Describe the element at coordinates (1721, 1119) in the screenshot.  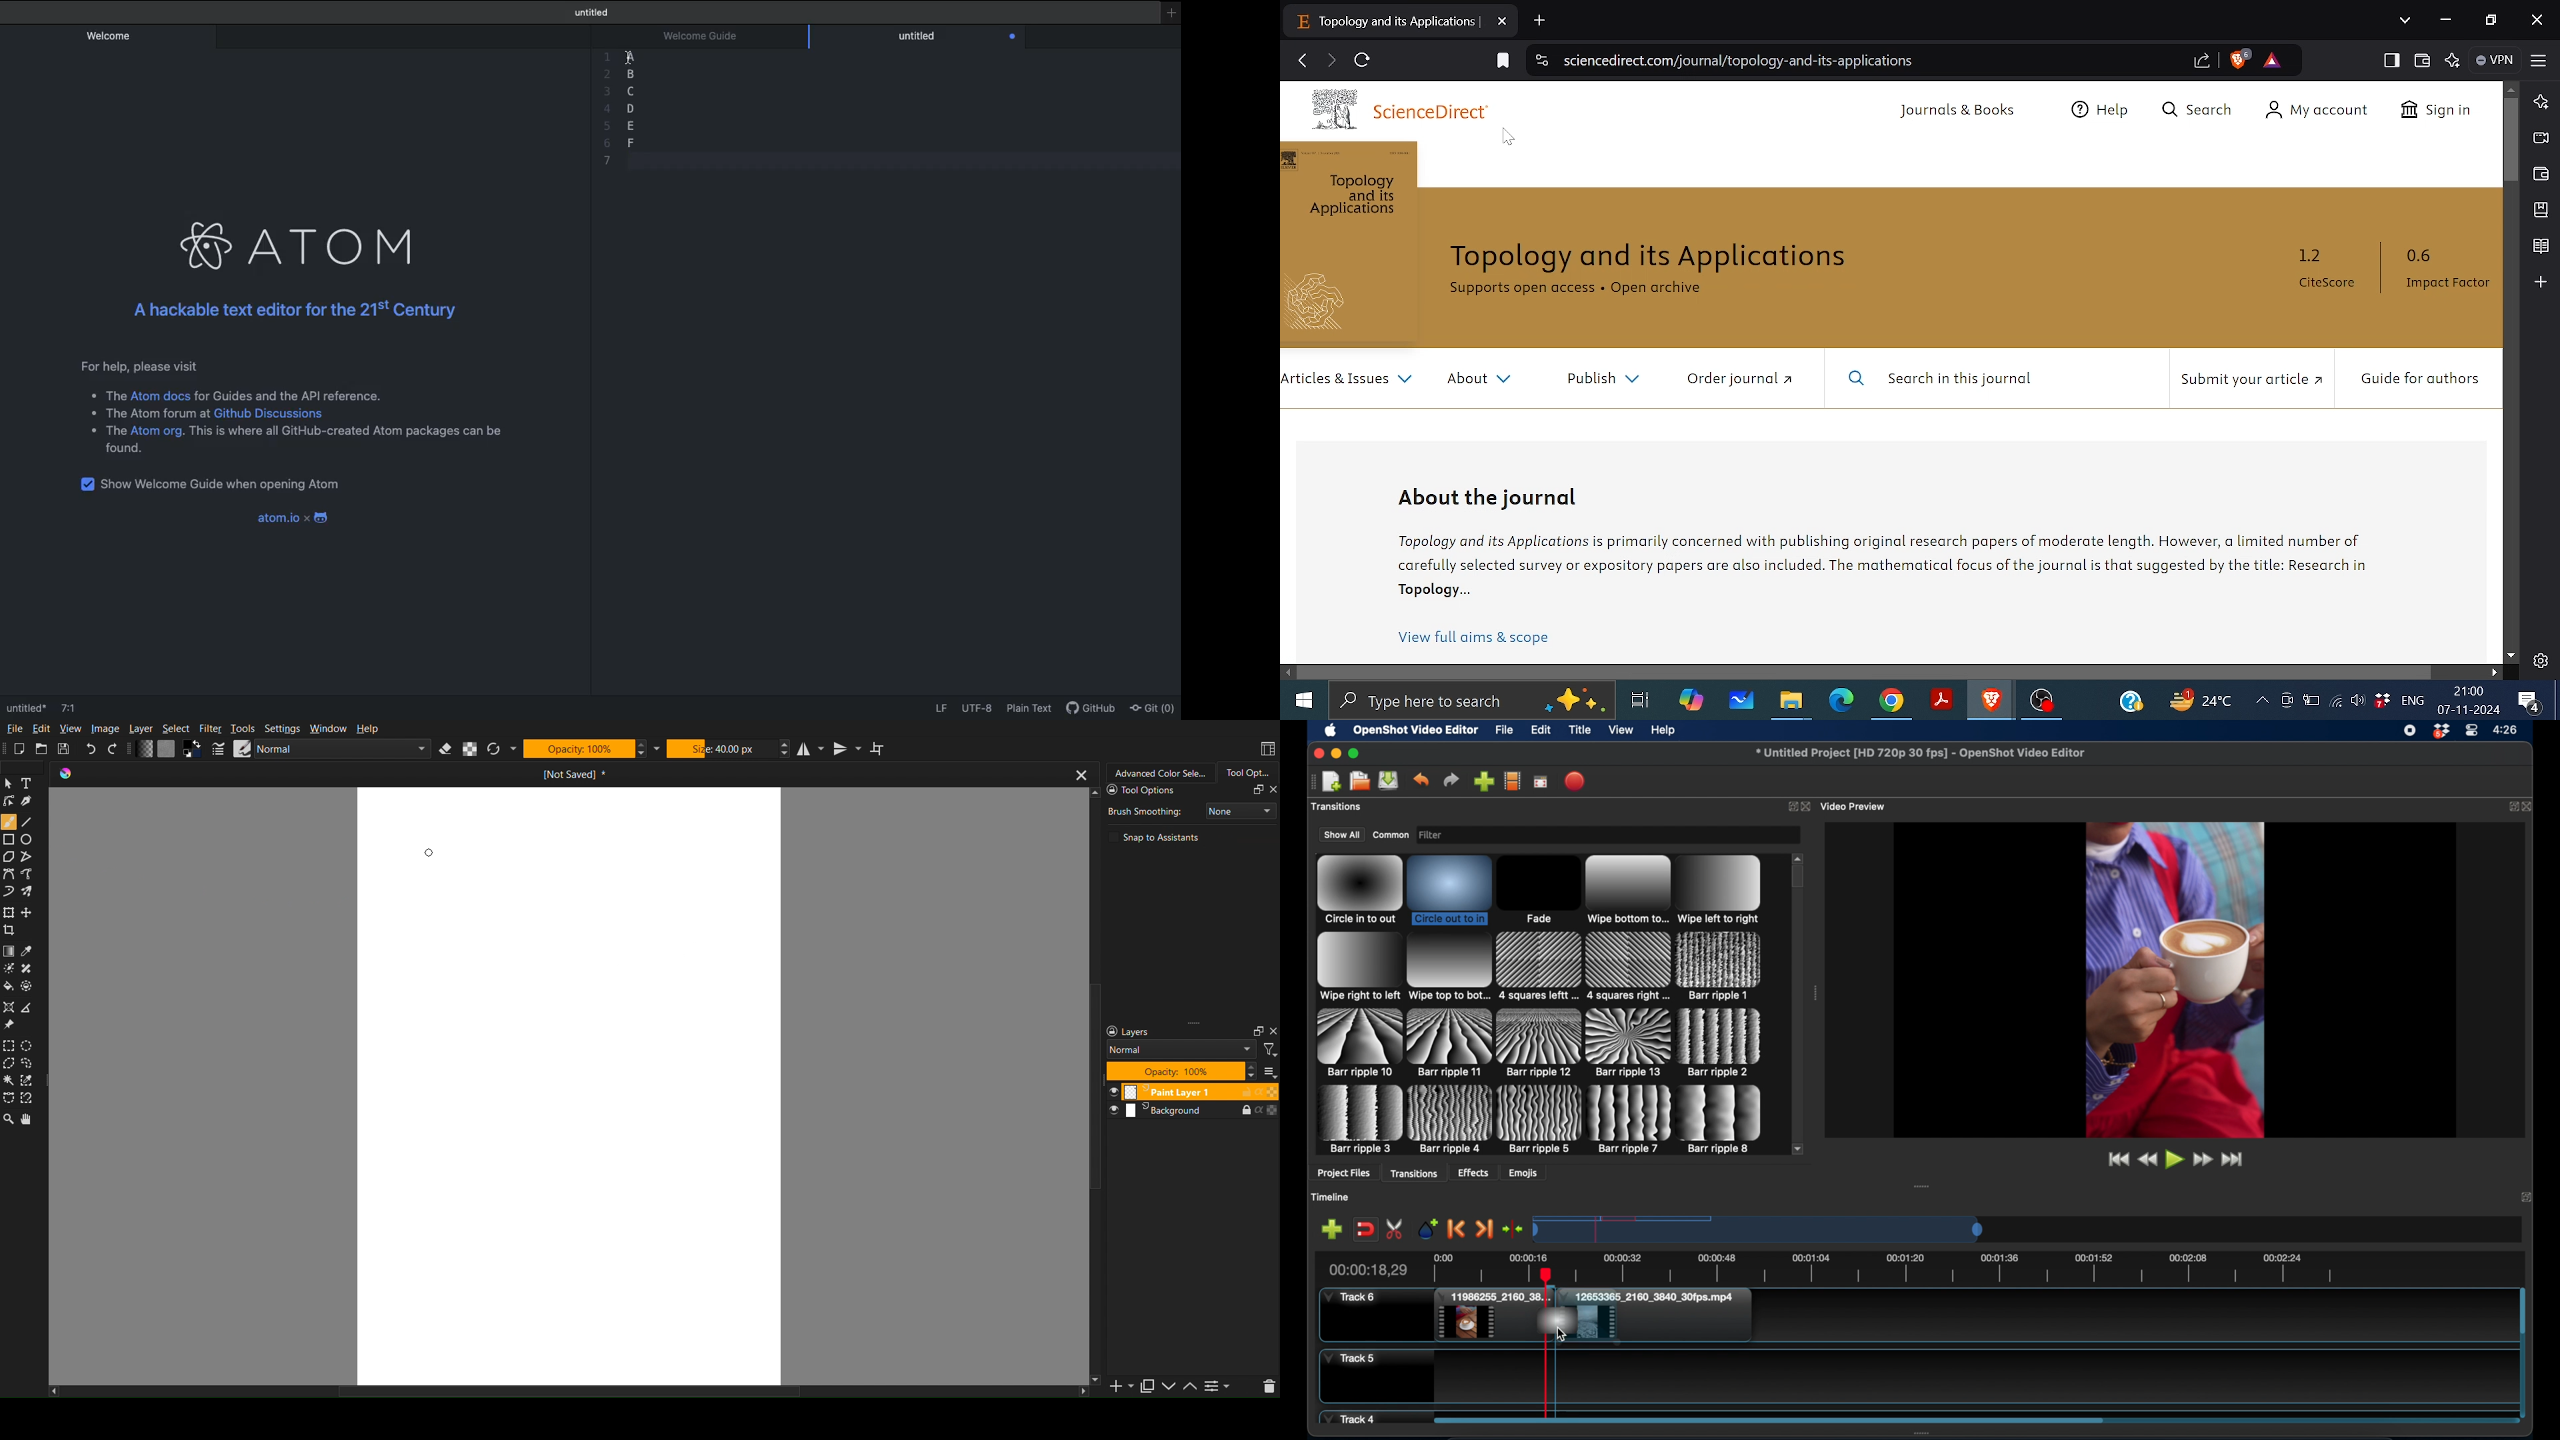
I see `transition` at that location.